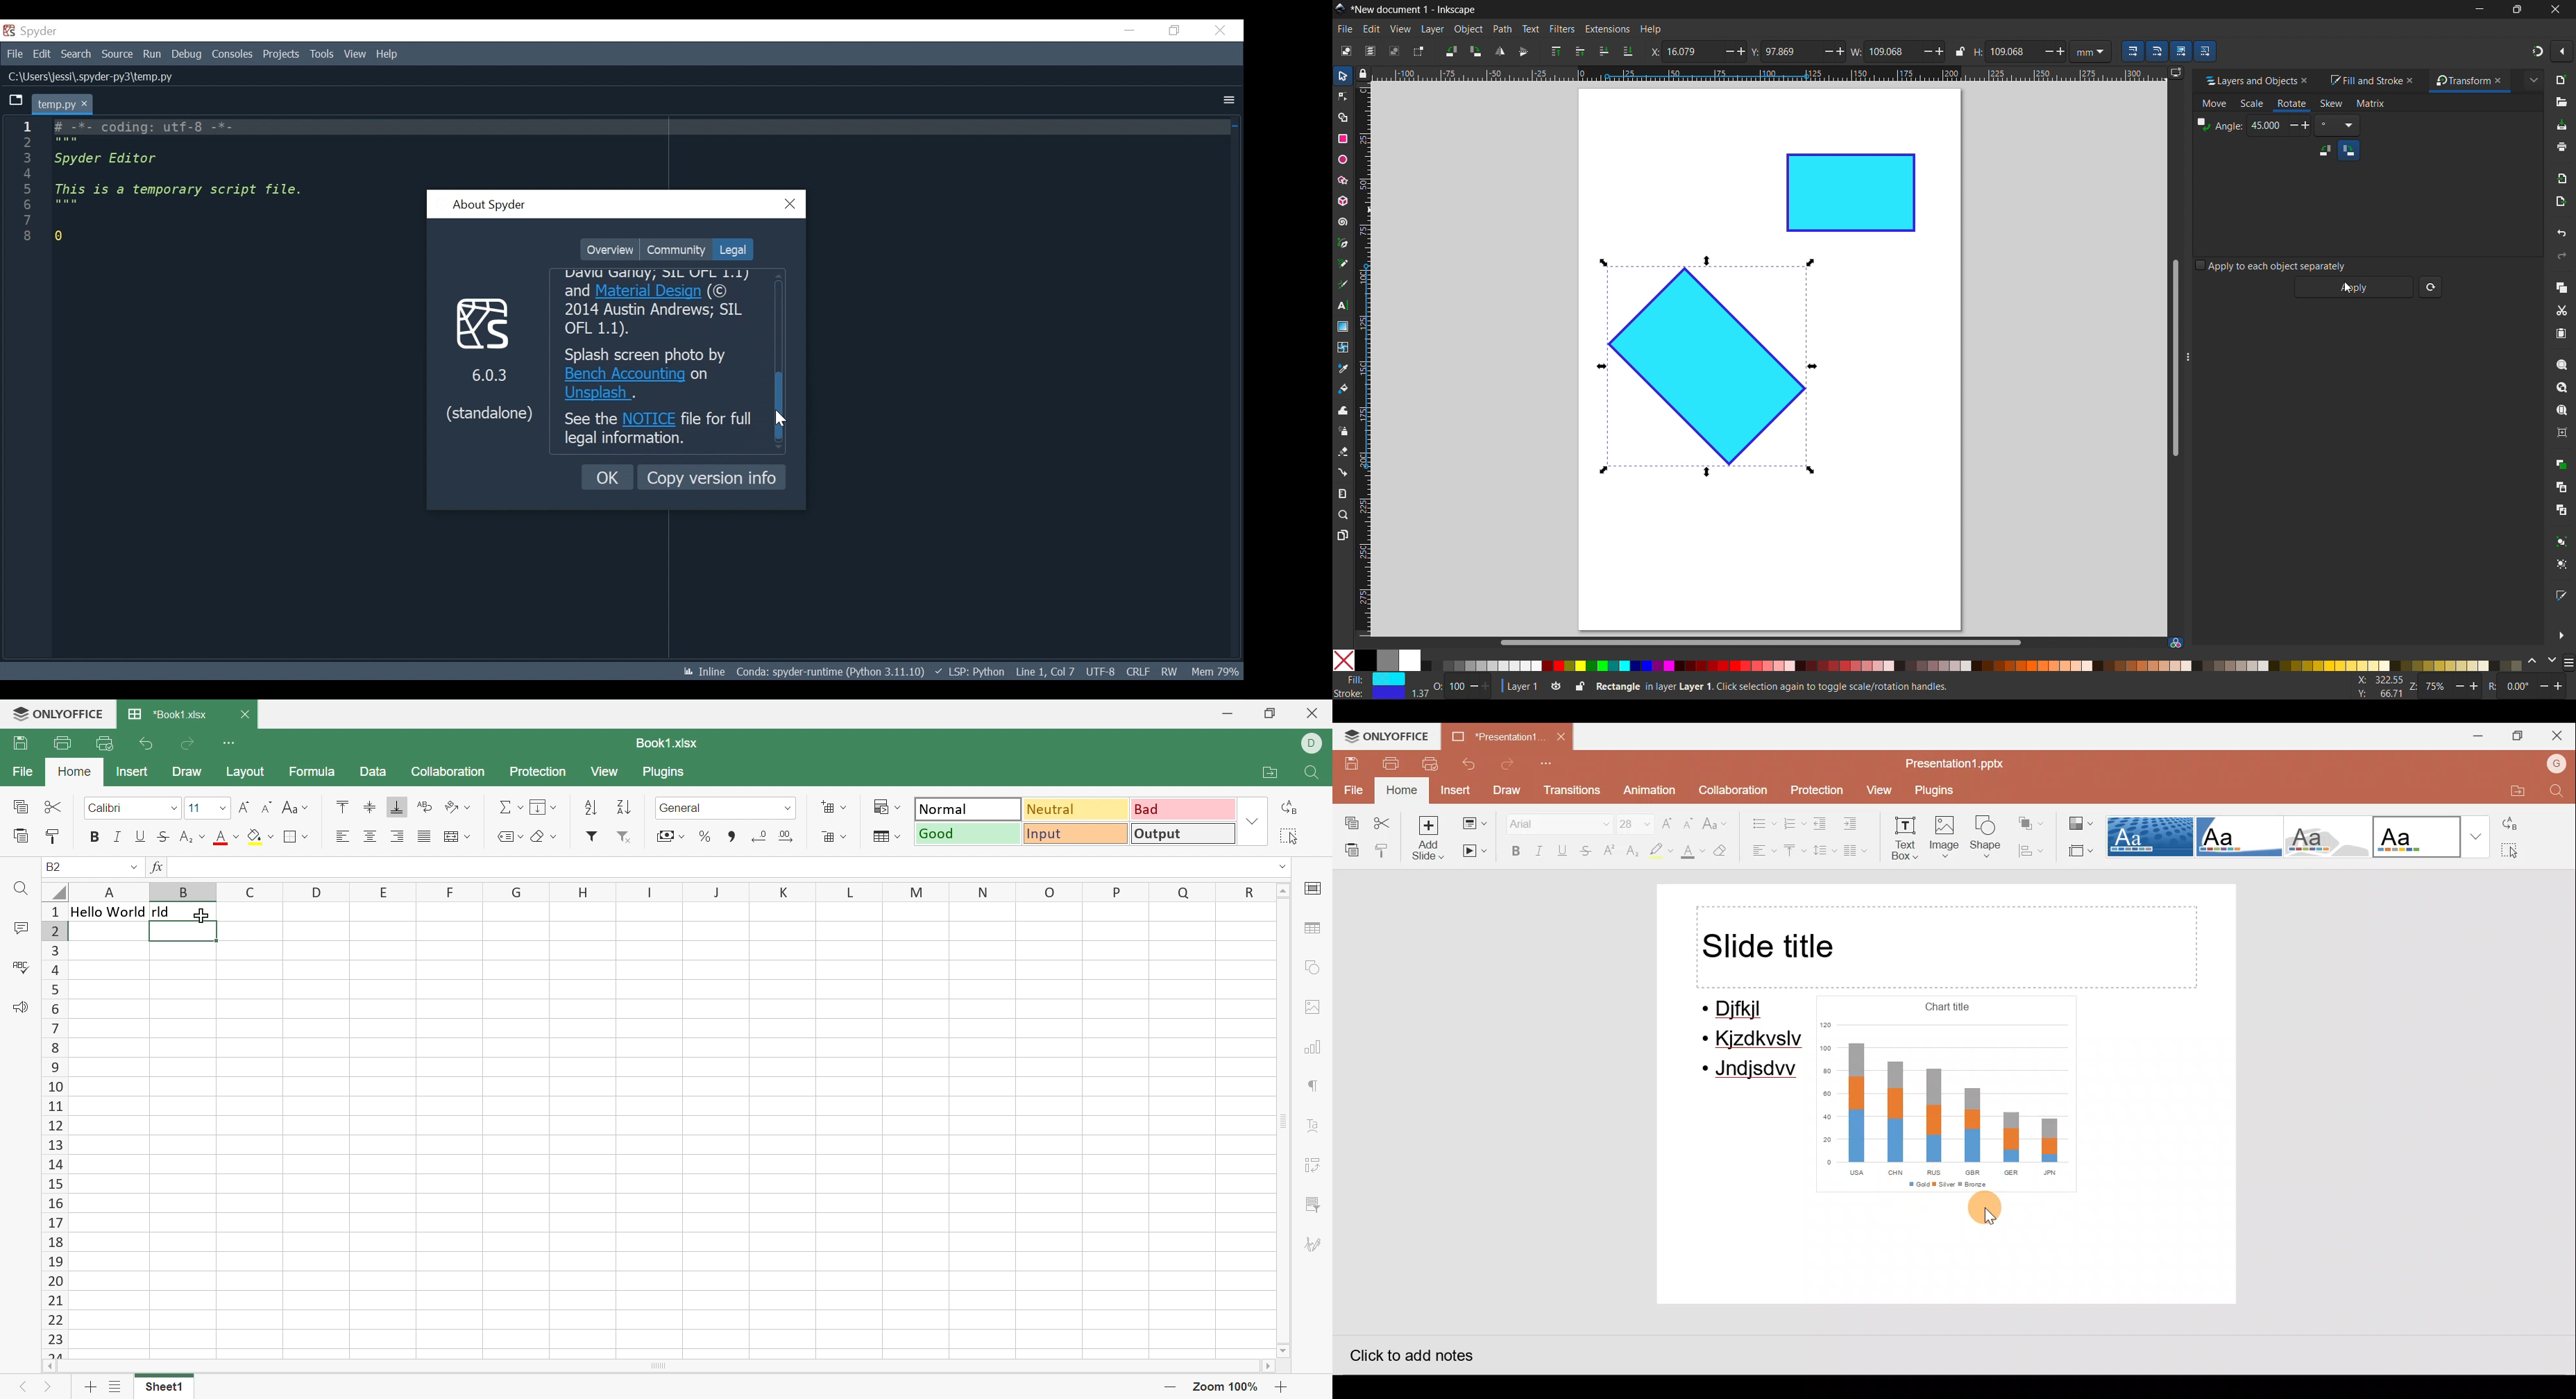 The height and width of the screenshot is (1400, 2576). I want to click on undo, so click(2562, 233).